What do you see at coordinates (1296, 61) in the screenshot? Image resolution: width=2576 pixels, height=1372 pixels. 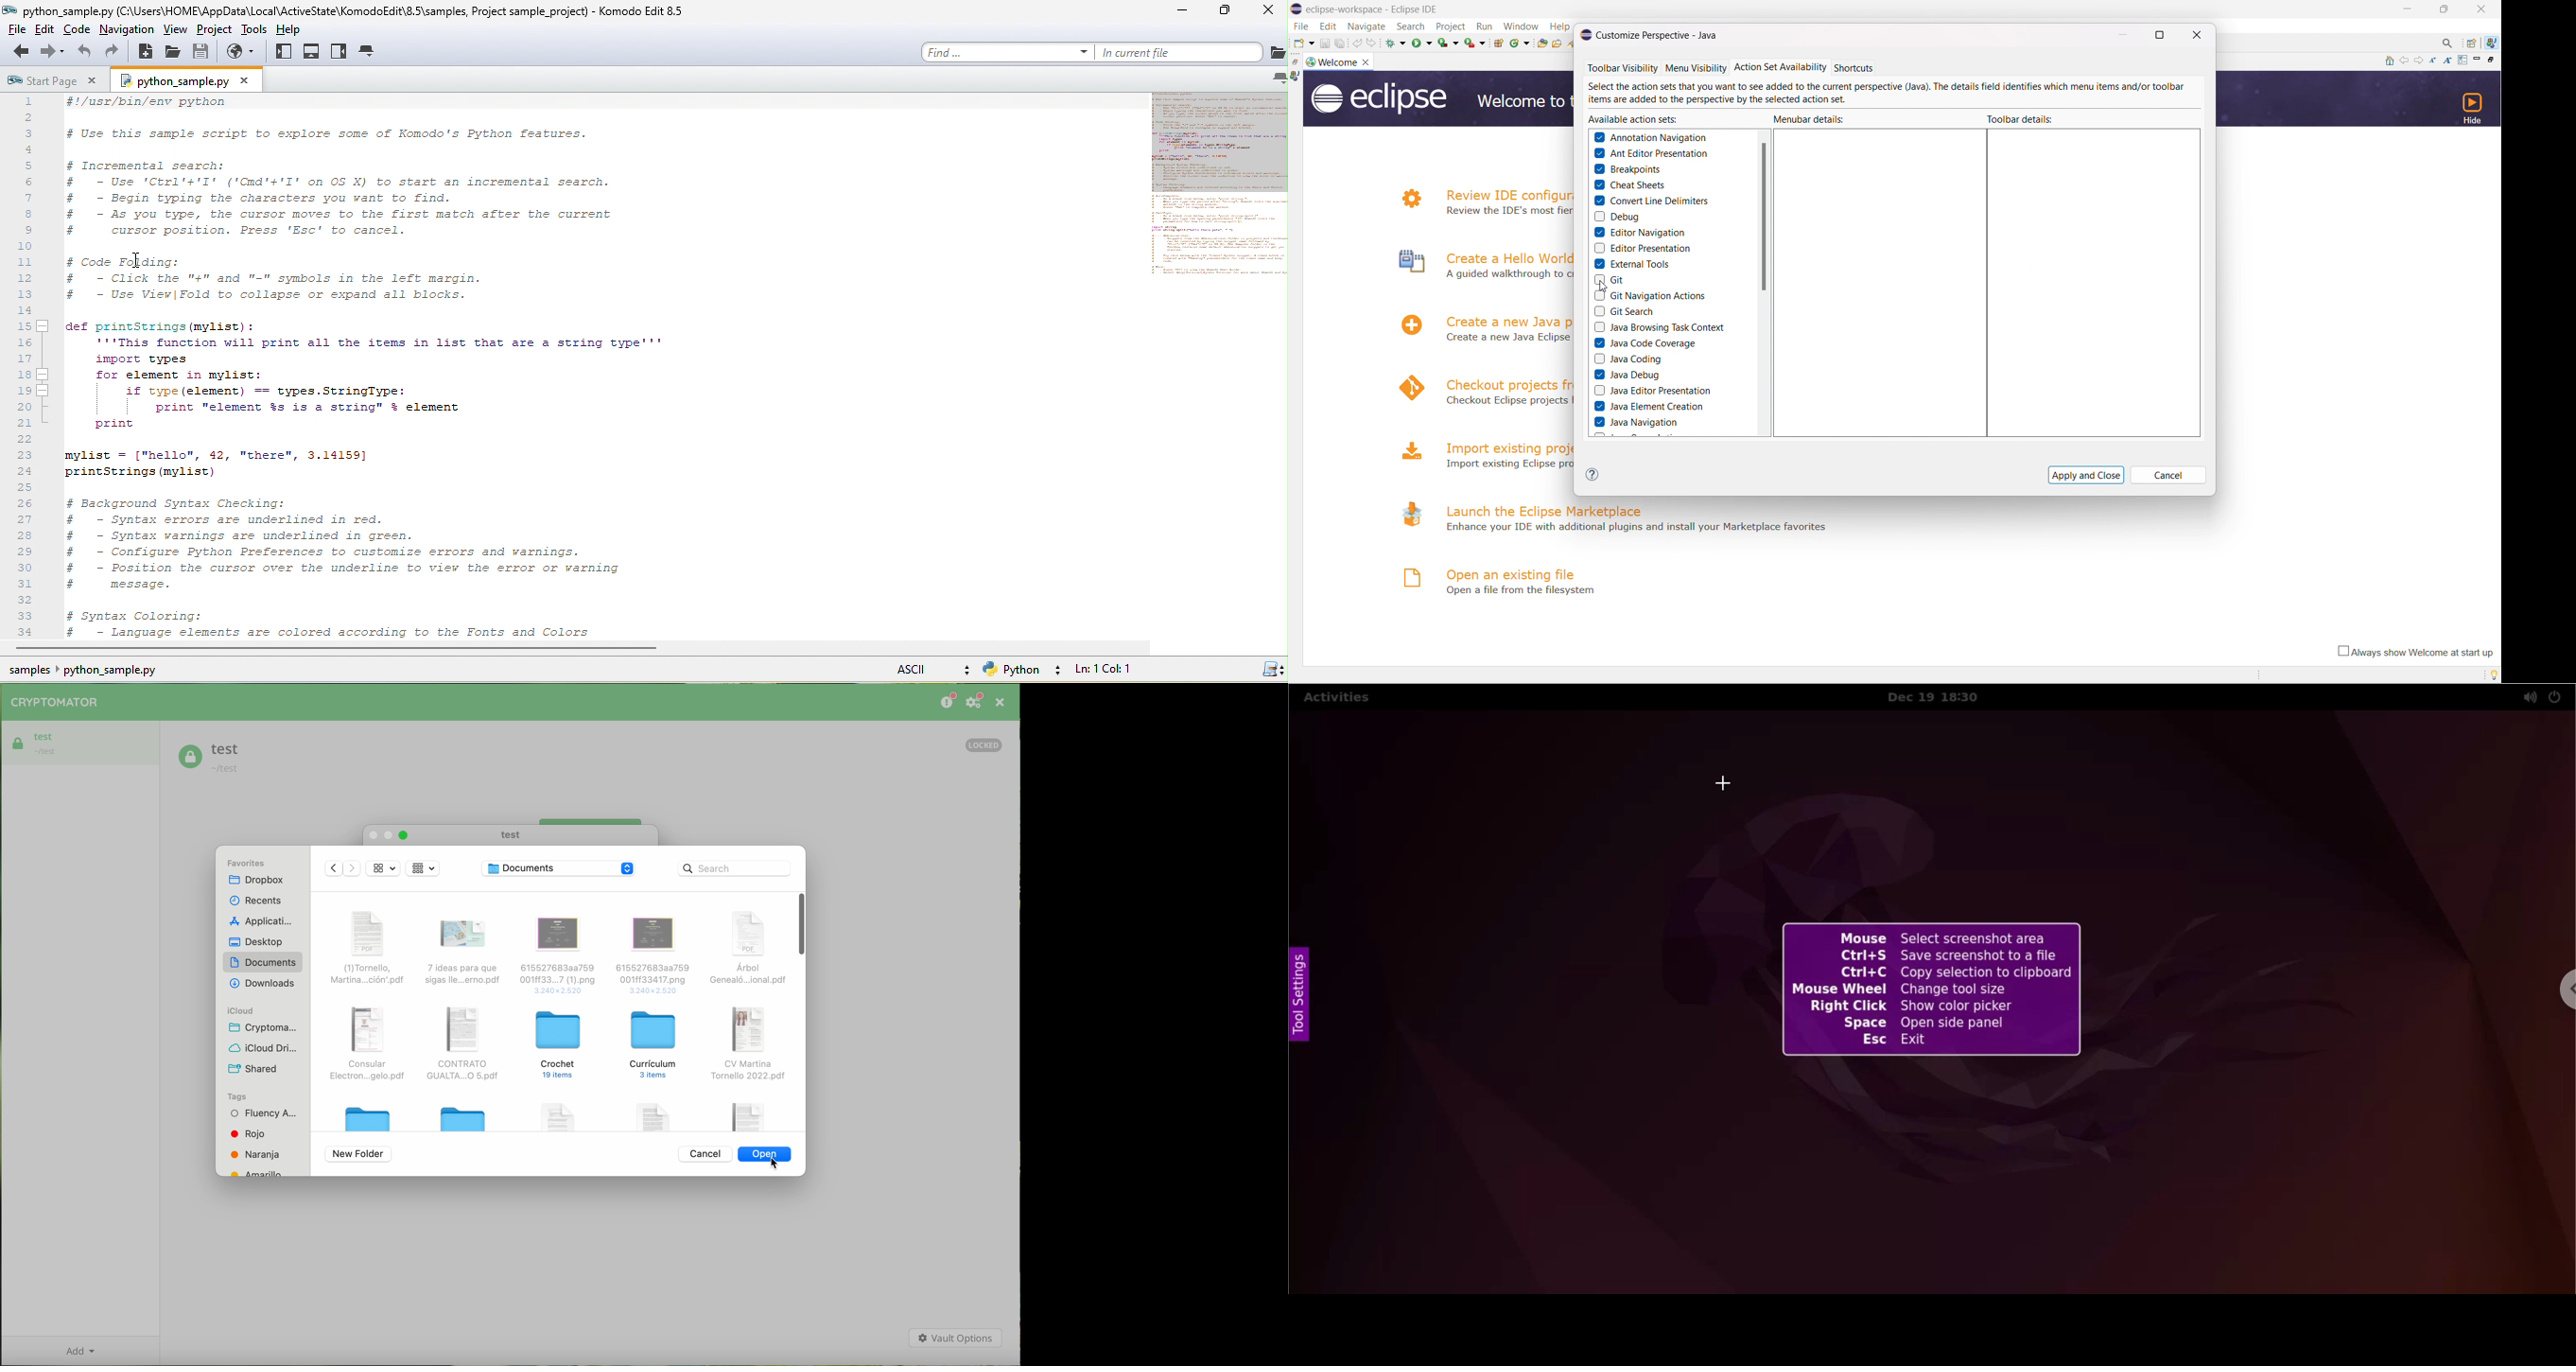 I see `restore` at bounding box center [1296, 61].